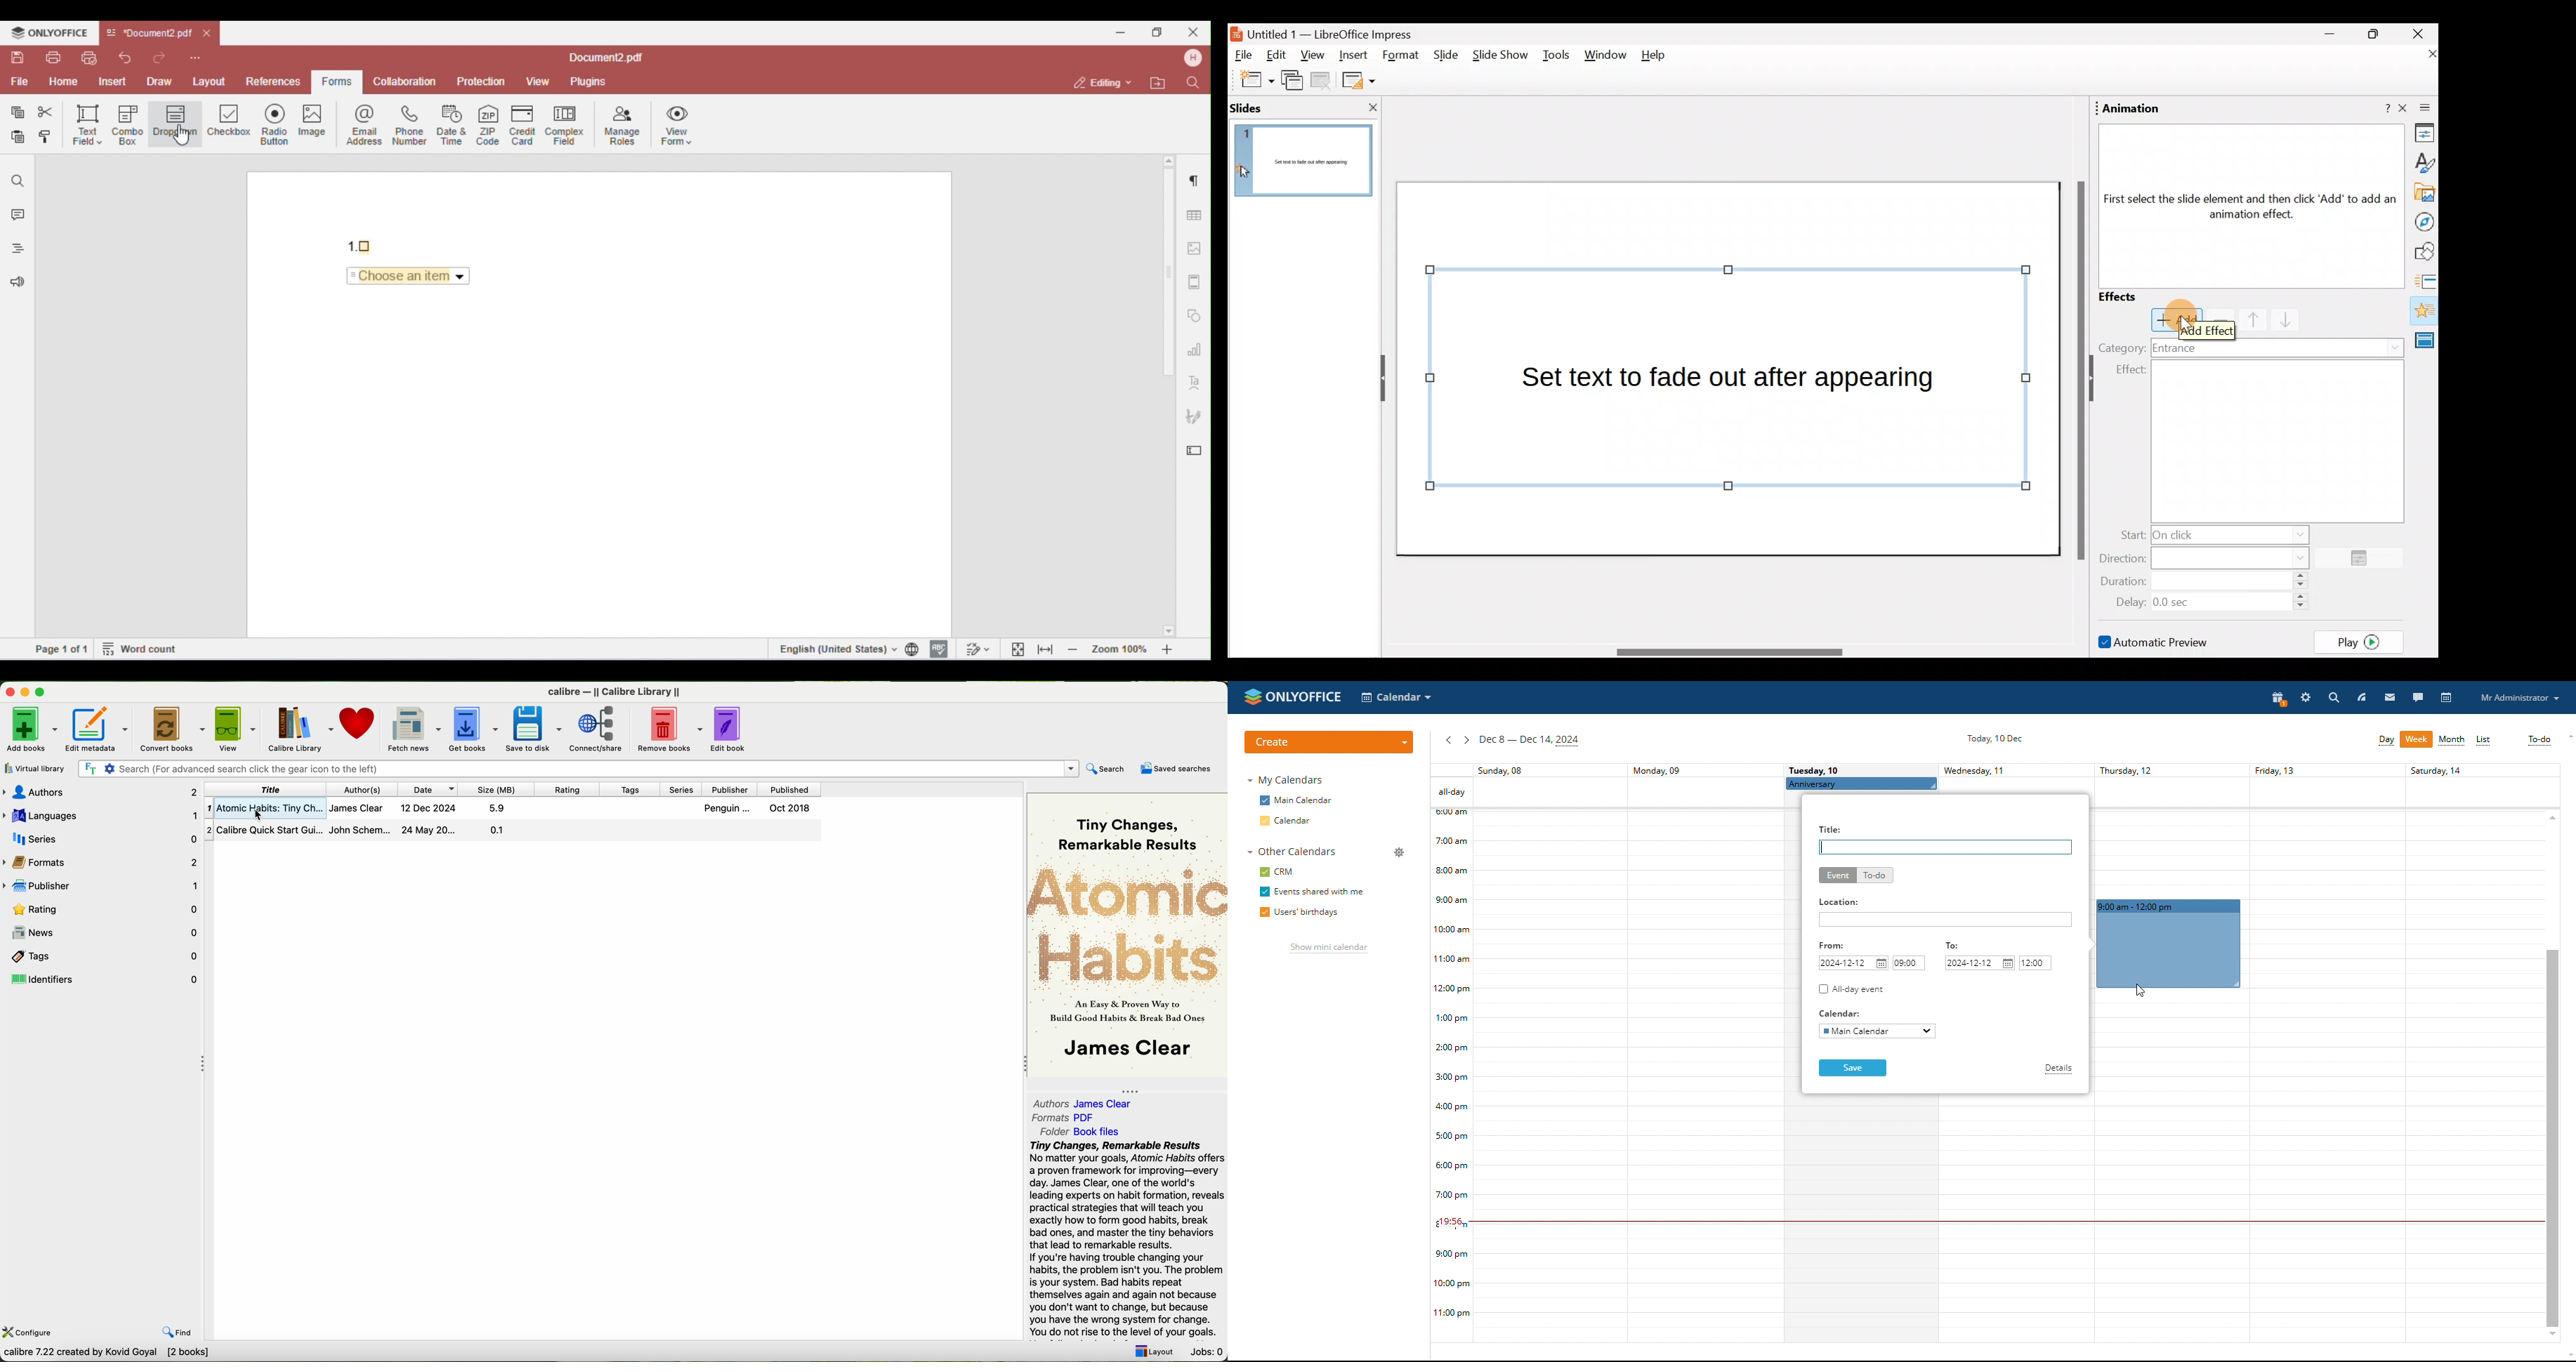 This screenshot has height=1372, width=2576. Describe the element at coordinates (512, 809) in the screenshot. I see `click on the first book` at that location.